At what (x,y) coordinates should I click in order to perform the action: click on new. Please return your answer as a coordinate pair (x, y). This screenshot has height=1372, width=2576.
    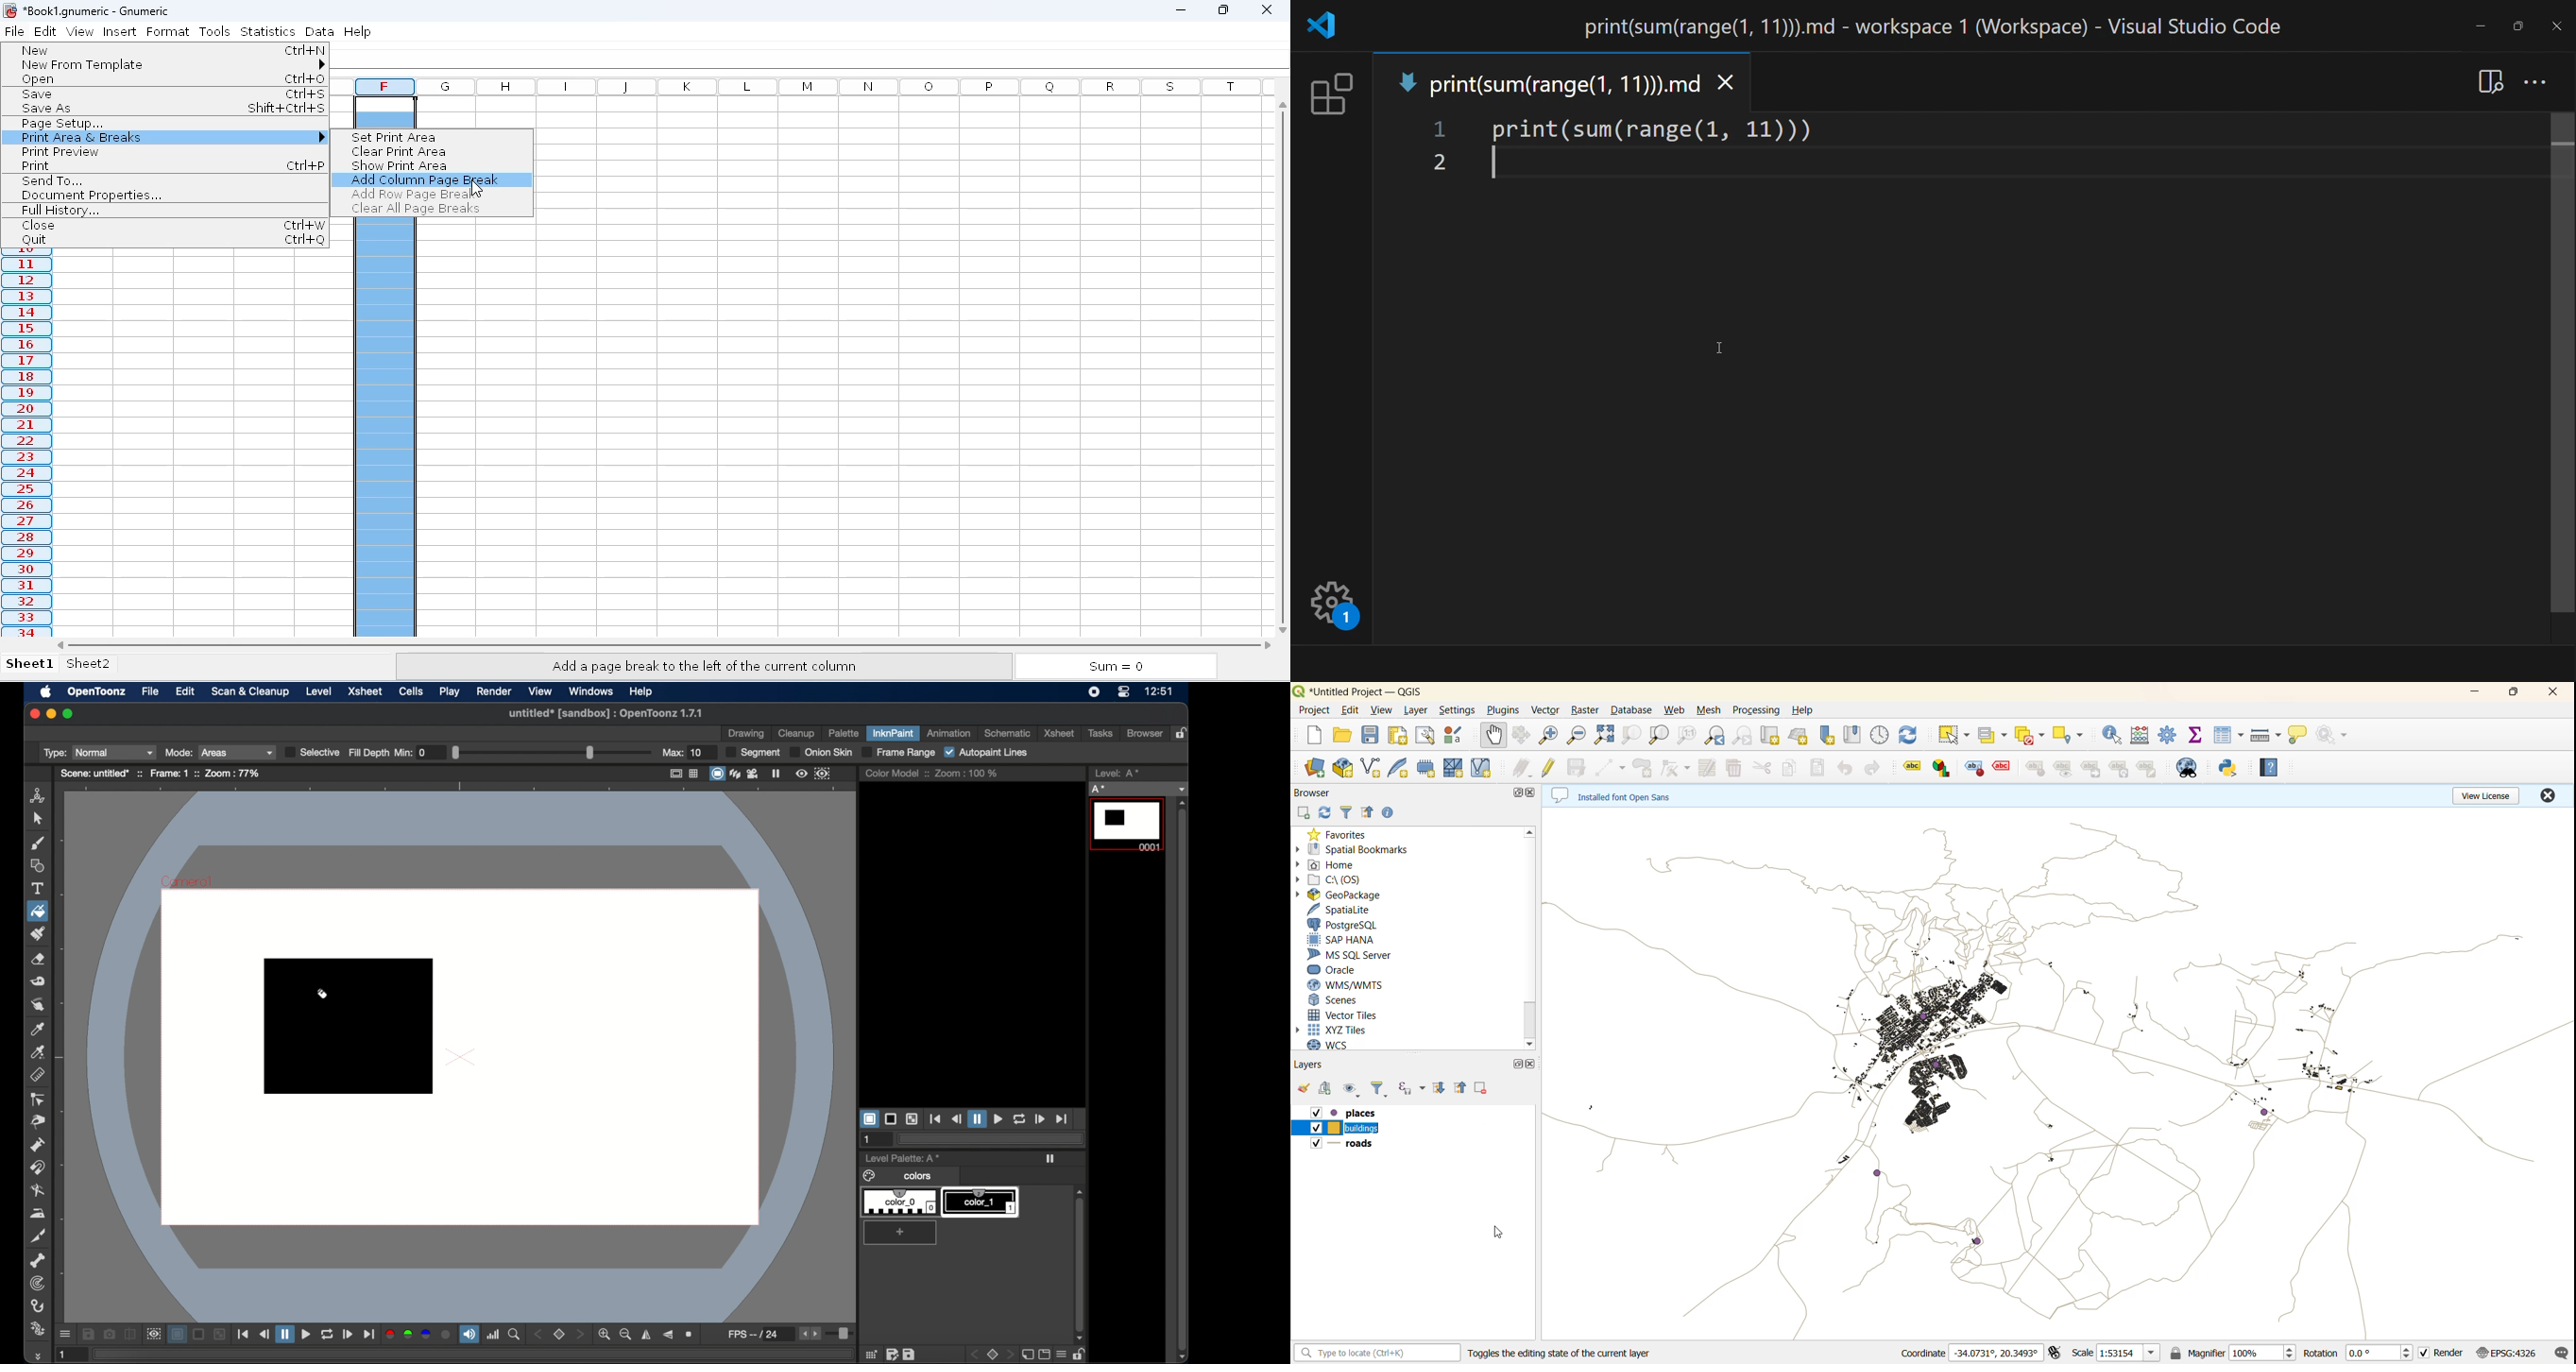
    Looking at the image, I should click on (36, 50).